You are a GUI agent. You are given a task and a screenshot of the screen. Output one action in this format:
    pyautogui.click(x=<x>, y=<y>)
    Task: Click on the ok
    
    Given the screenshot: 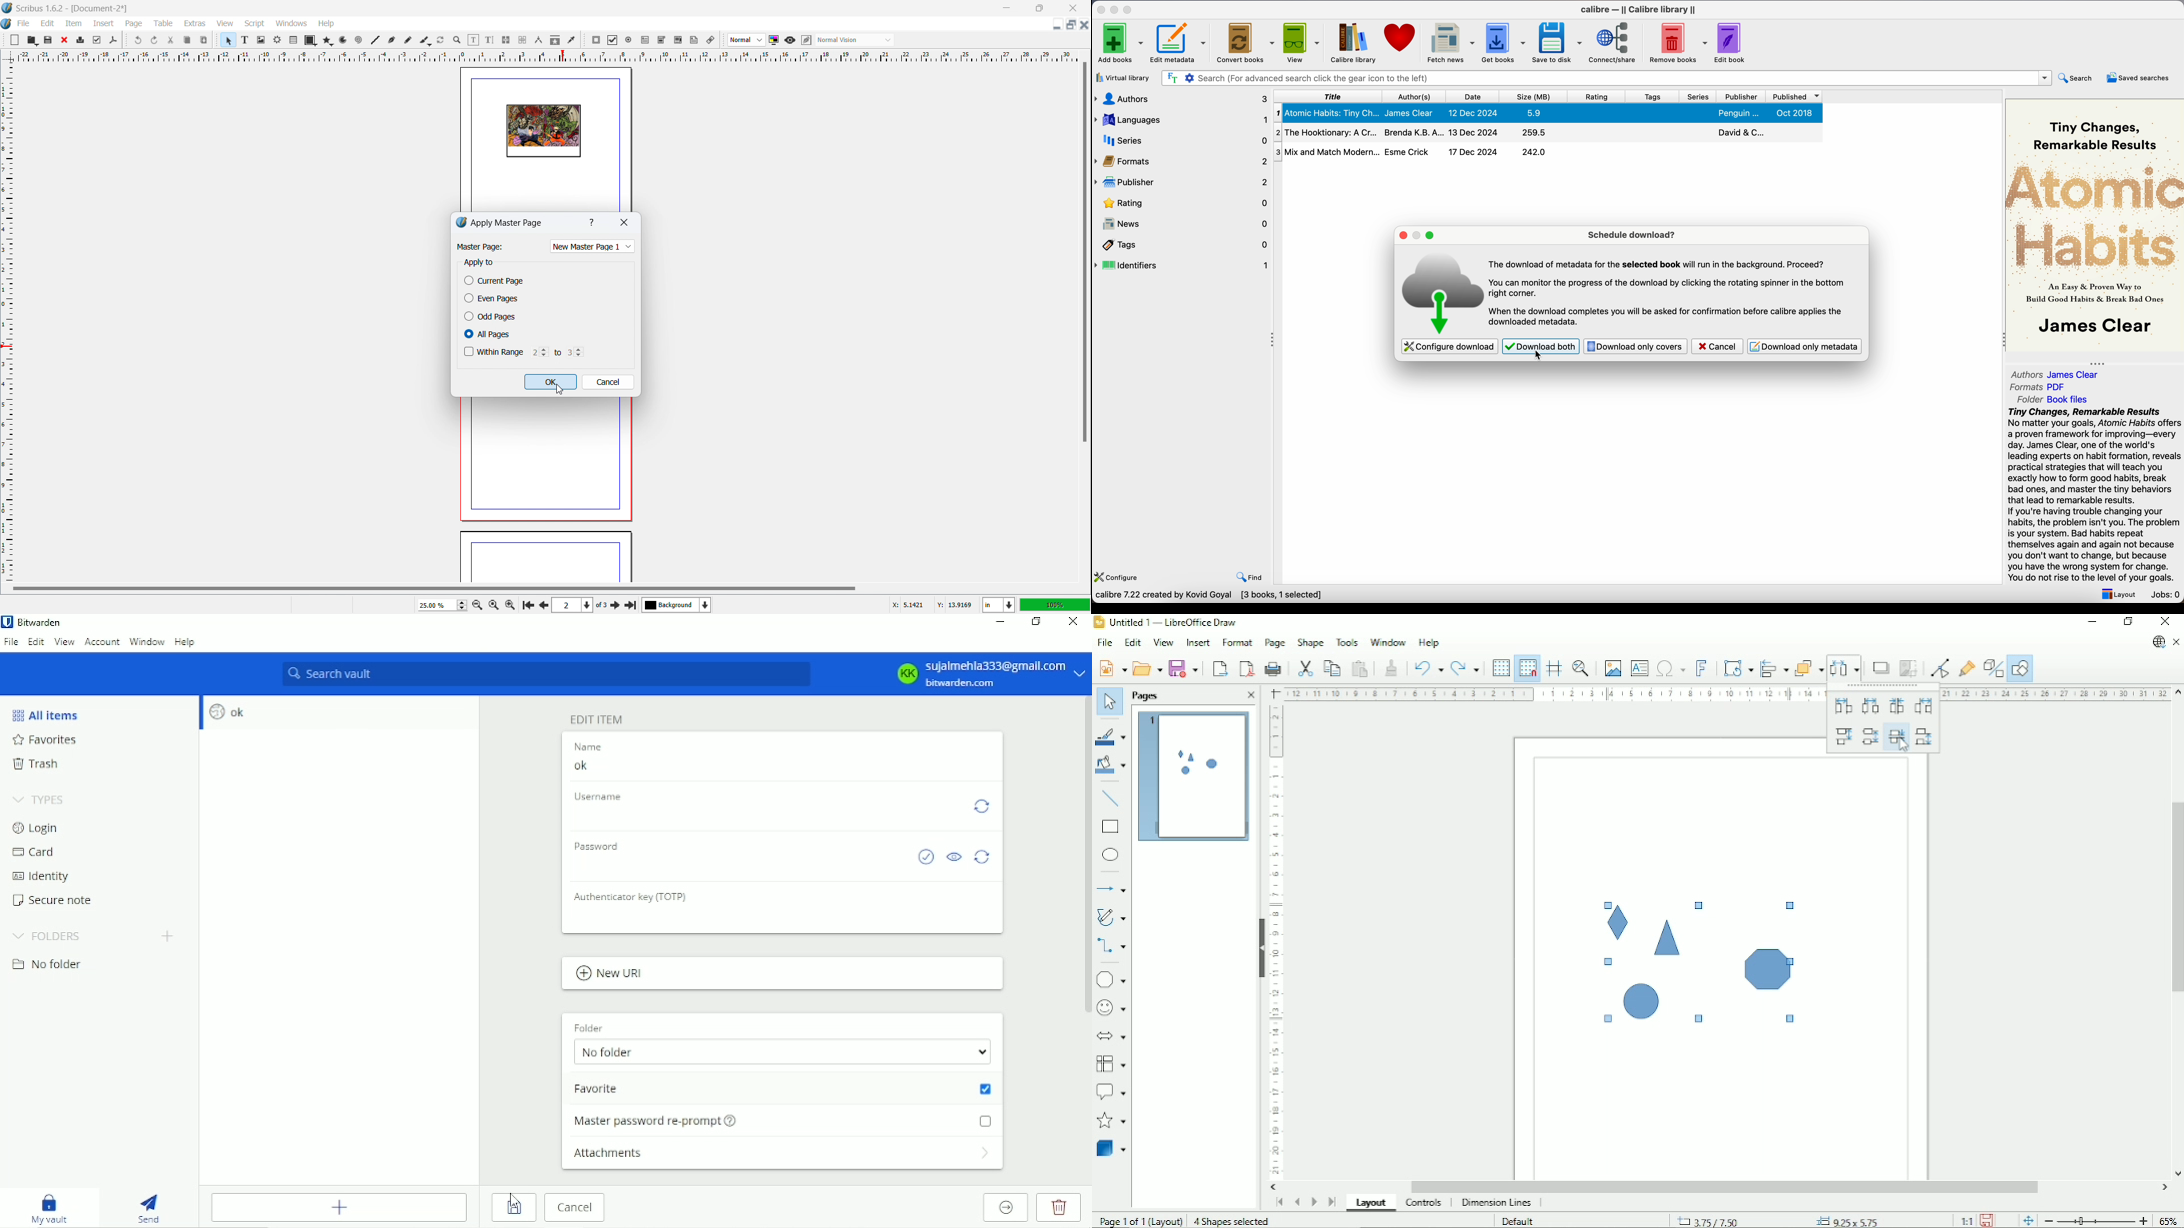 What is the action you would take?
    pyautogui.click(x=779, y=767)
    